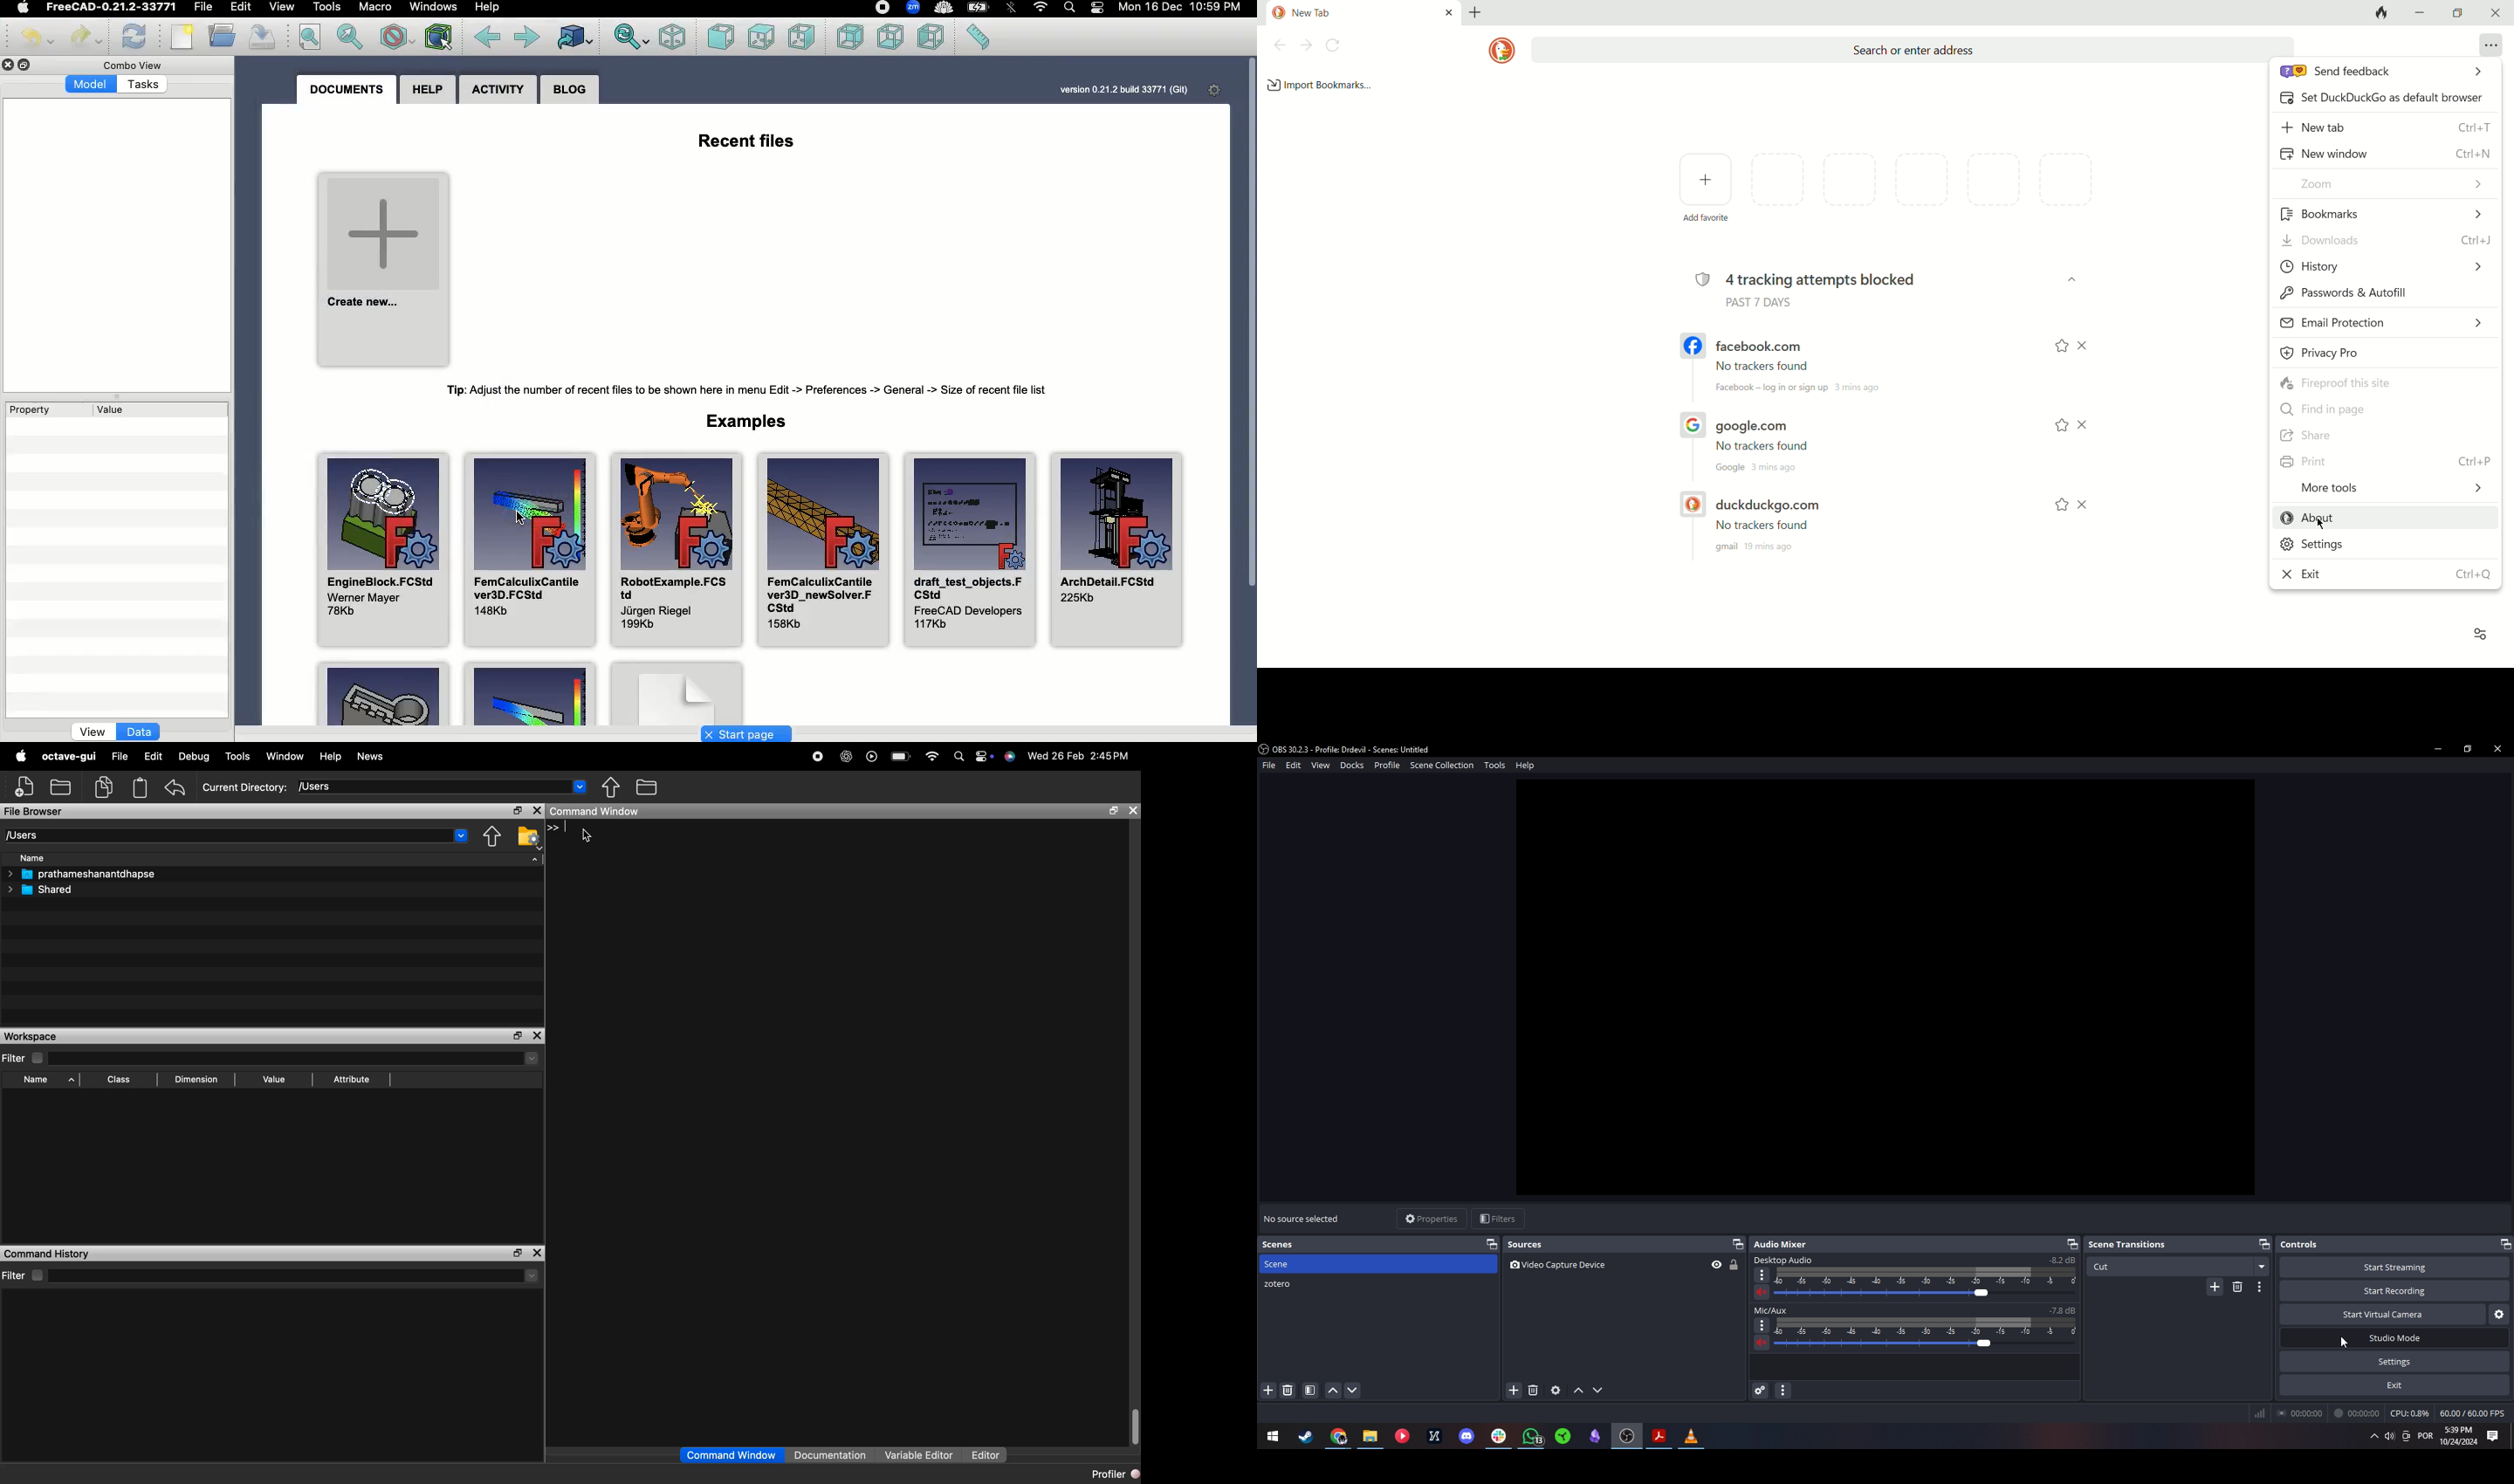 This screenshot has height=1484, width=2520. I want to click on FACEBOOK.com url, so click(1798, 365).